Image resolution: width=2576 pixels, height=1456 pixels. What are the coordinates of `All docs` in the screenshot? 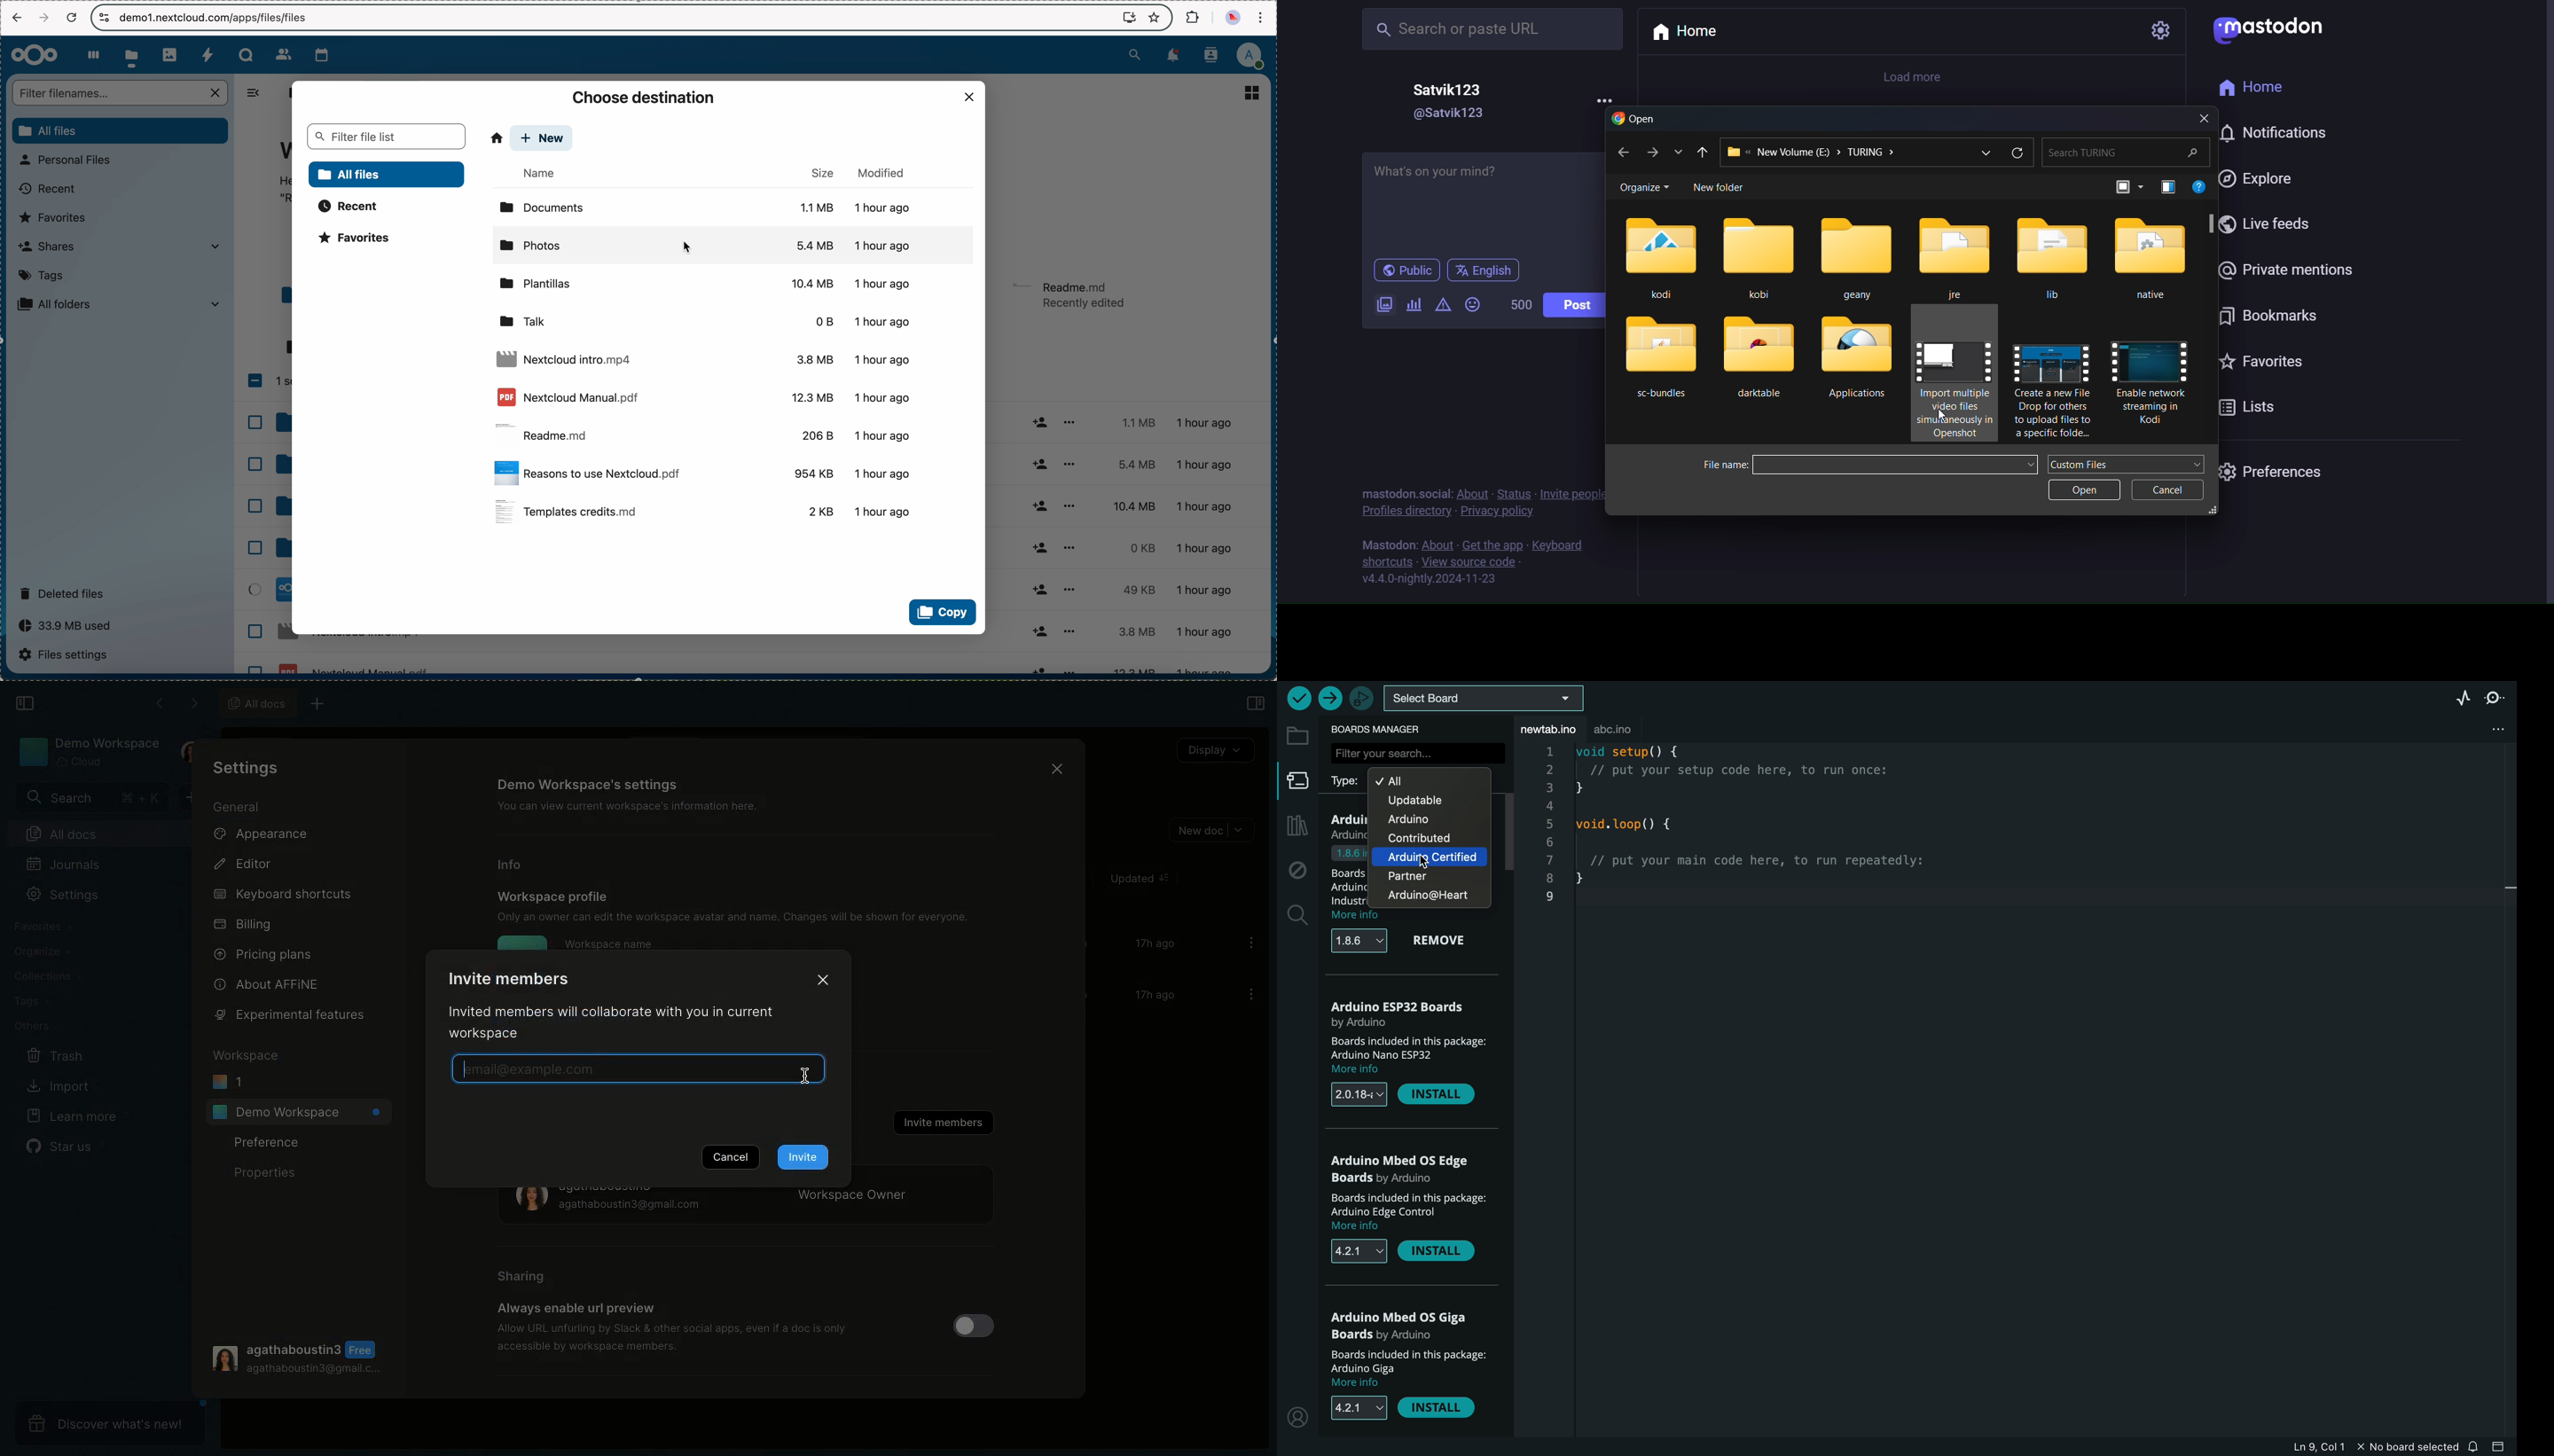 It's located at (105, 834).